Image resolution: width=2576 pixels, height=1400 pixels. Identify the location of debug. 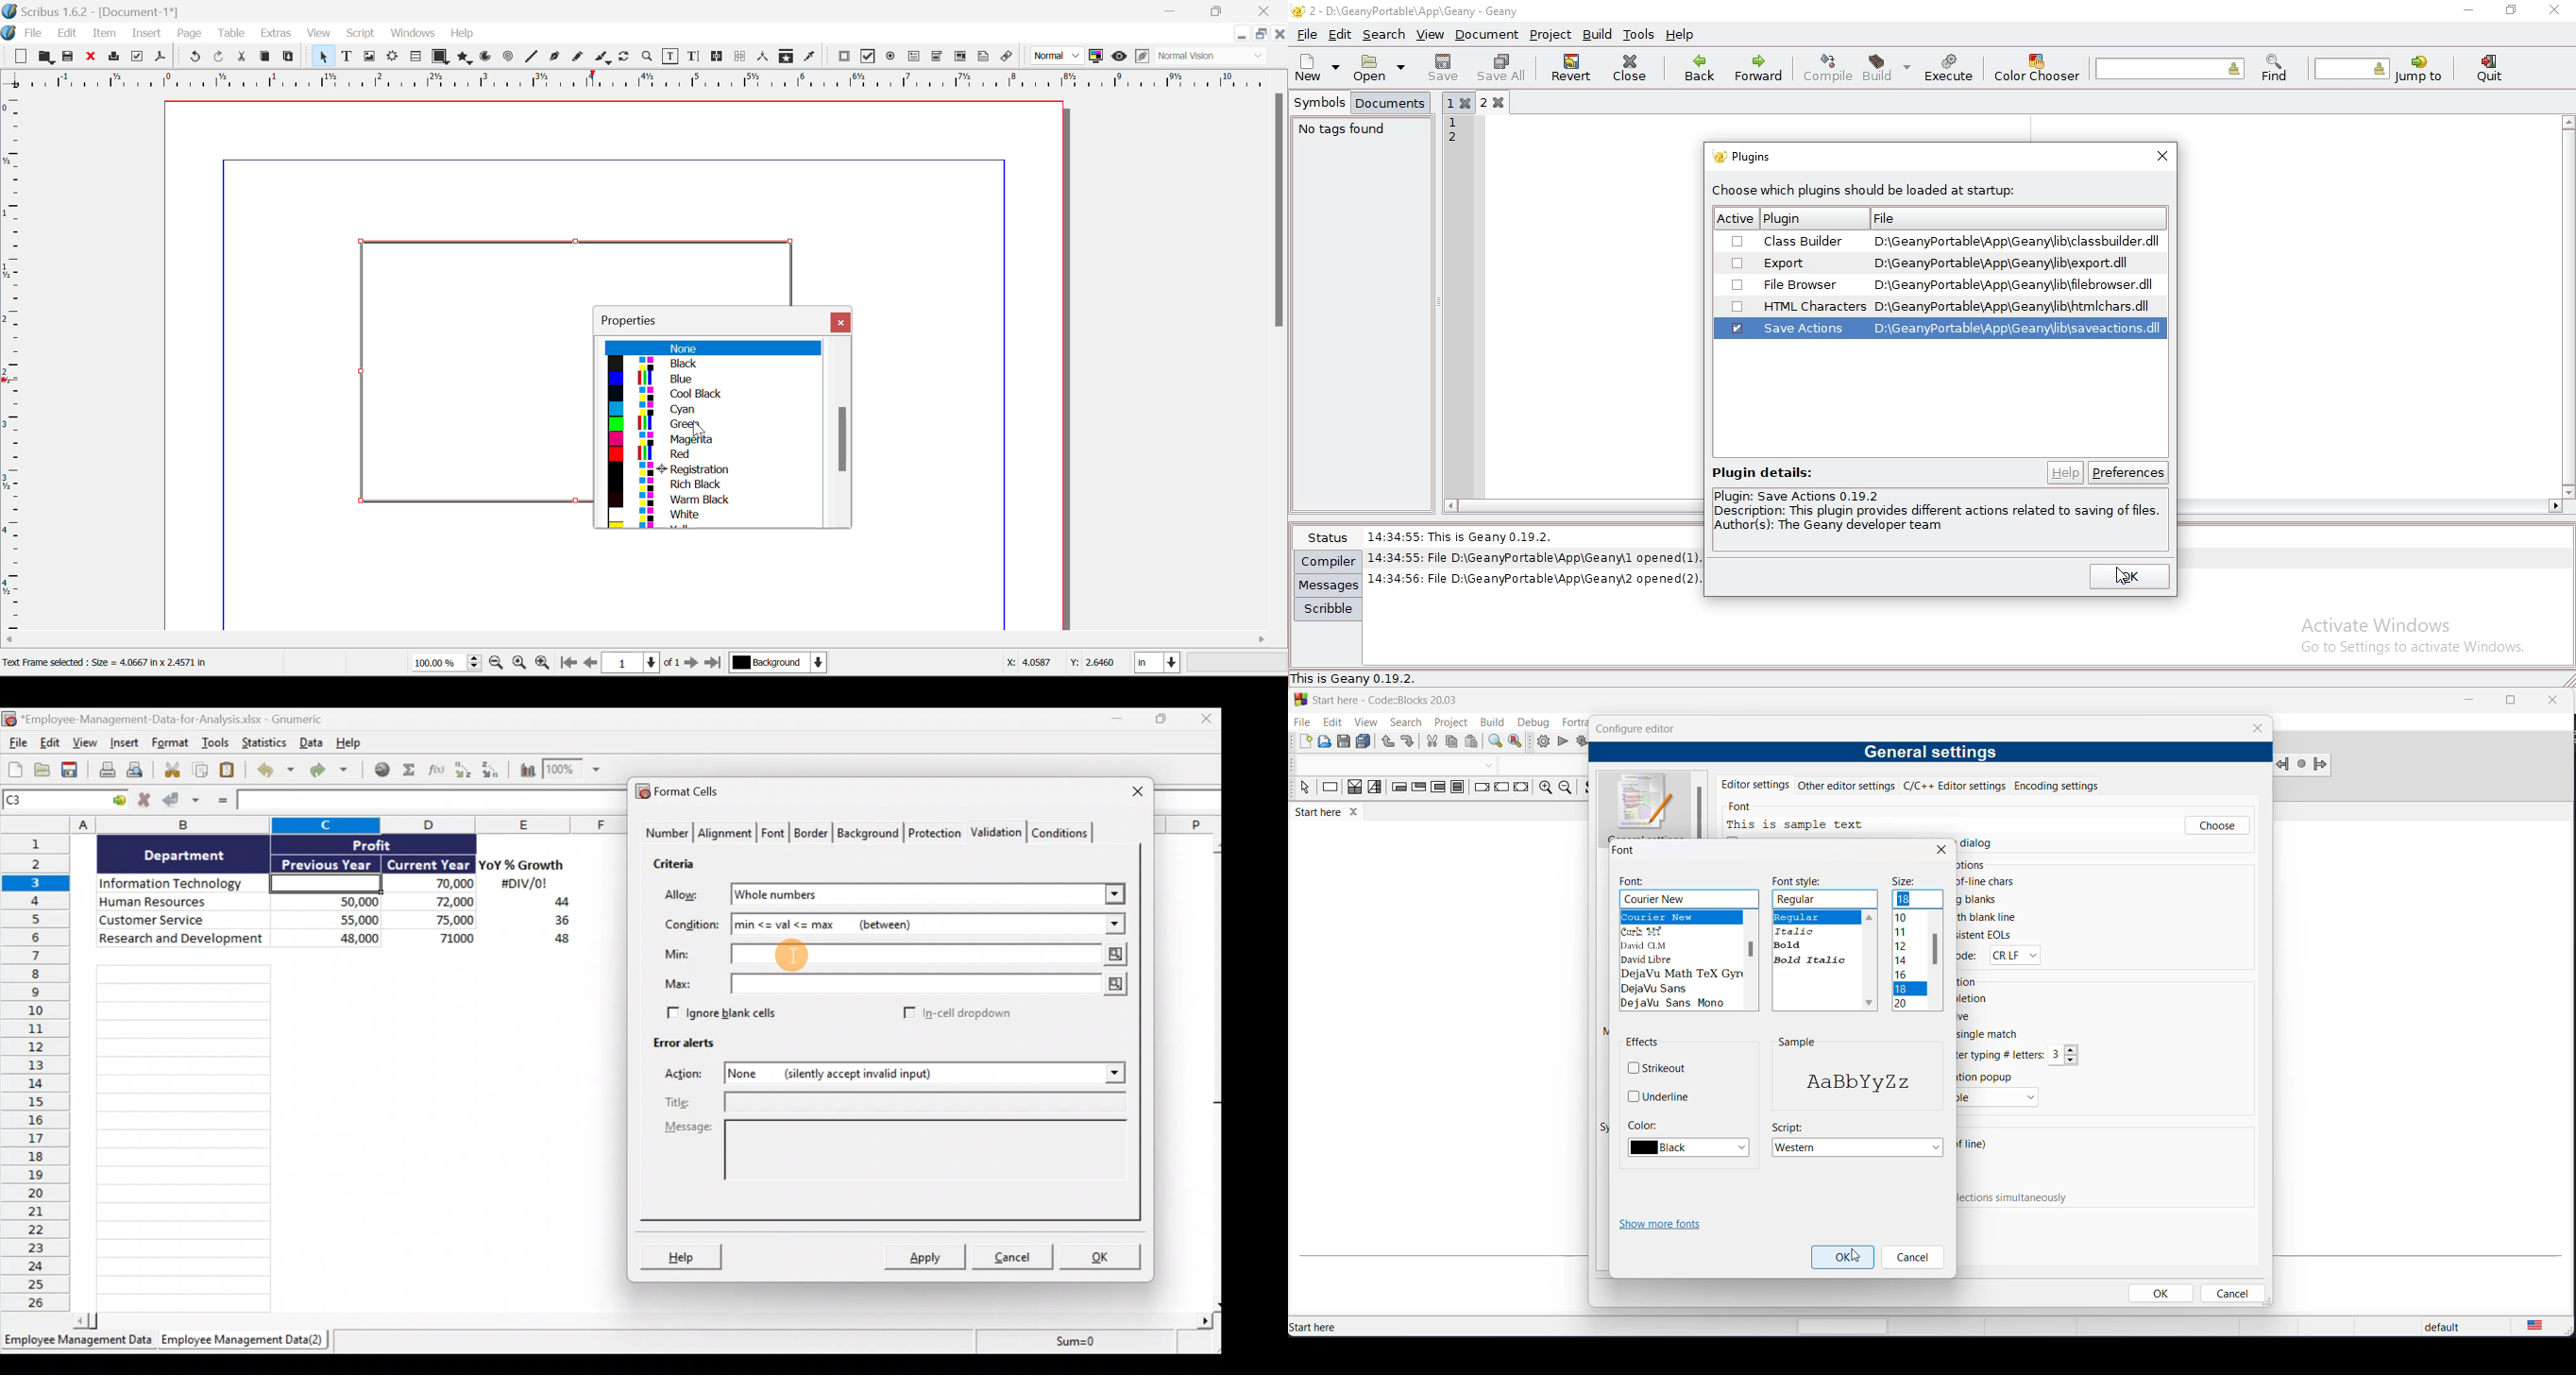
(1532, 720).